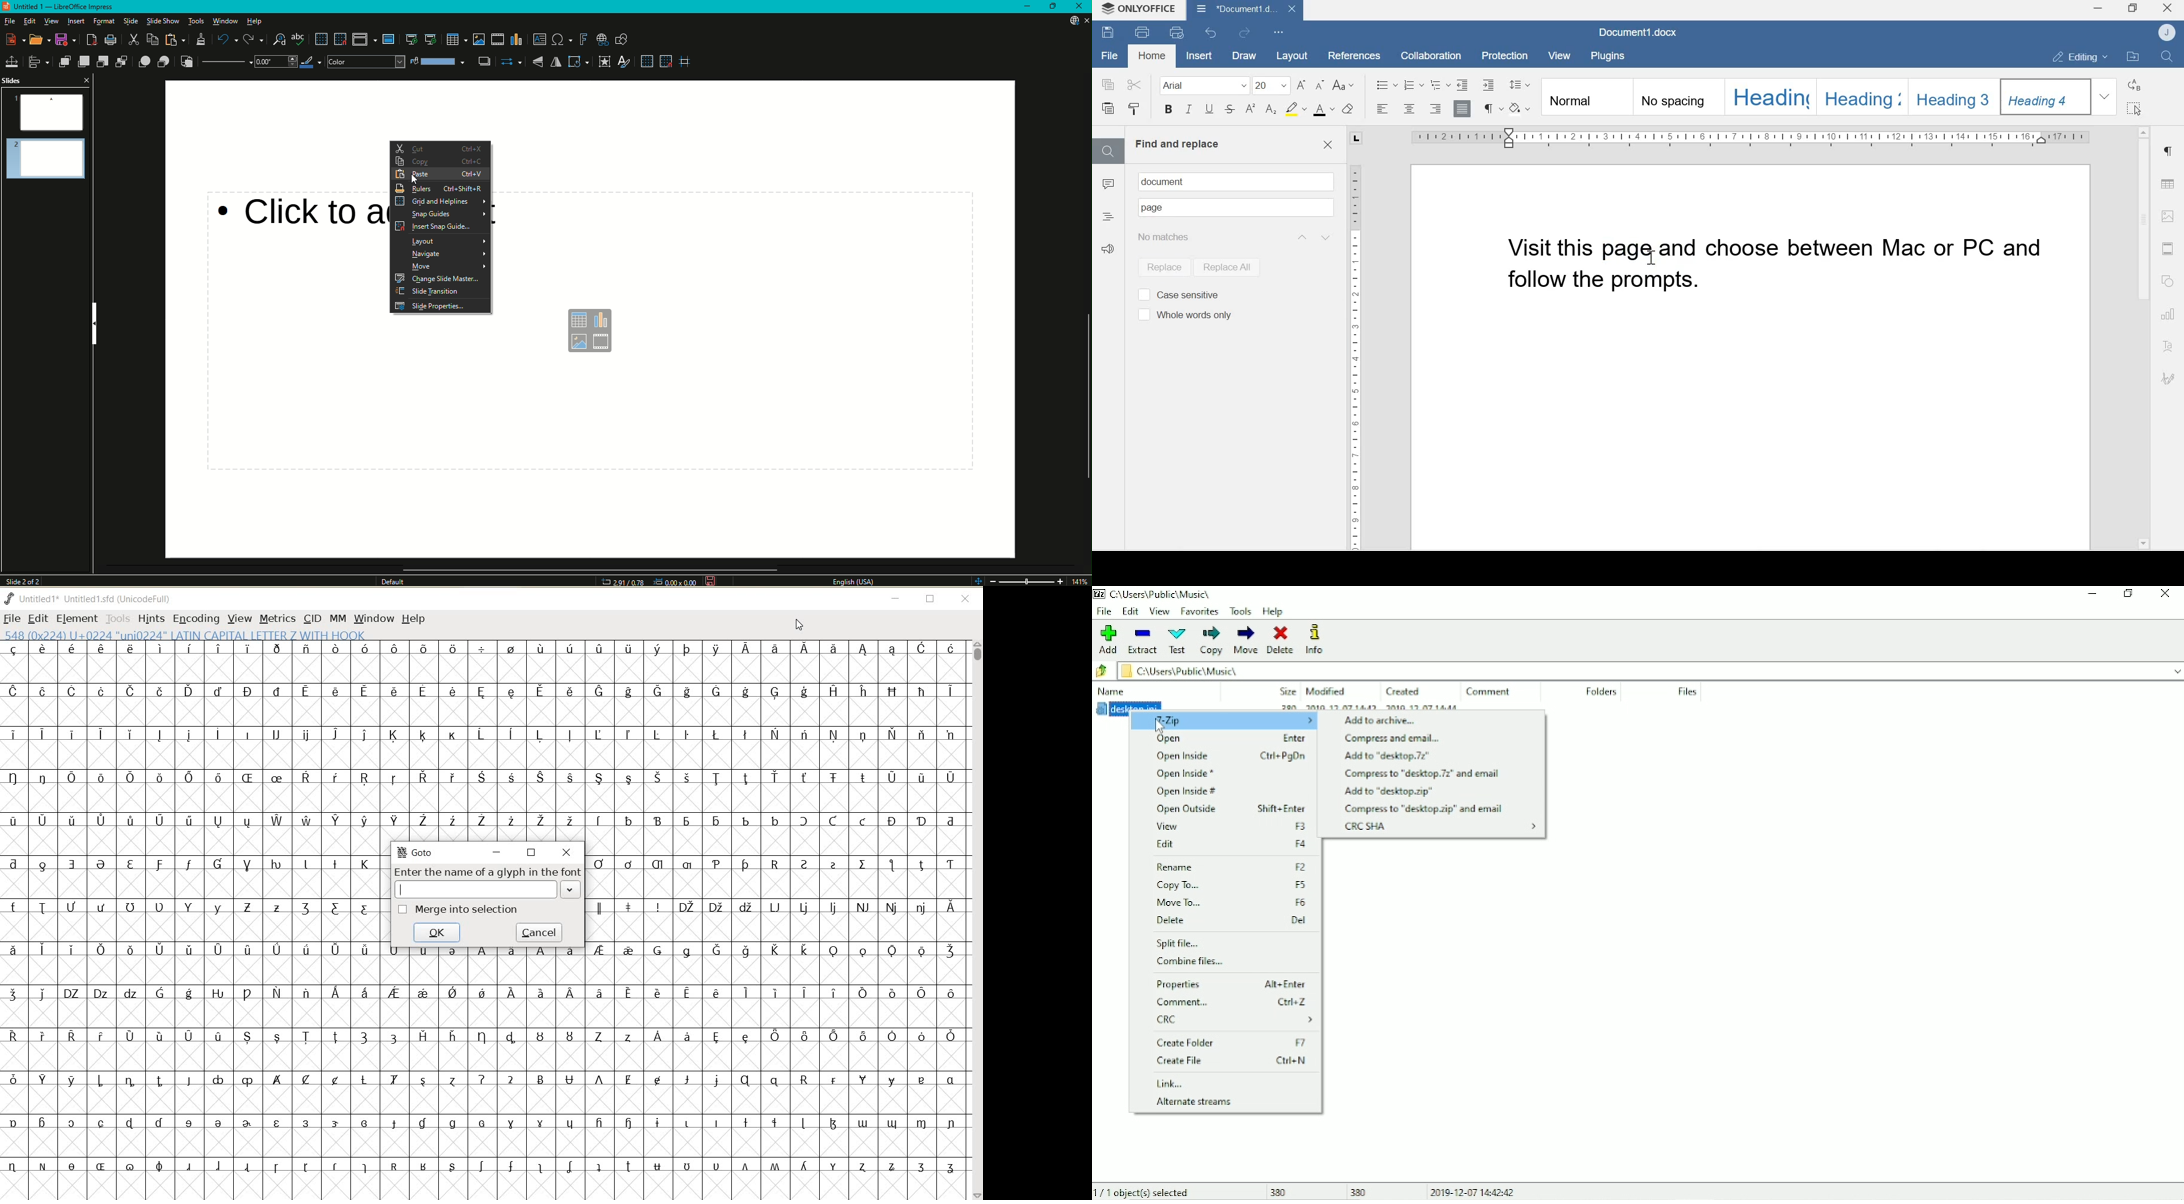  Describe the element at coordinates (1386, 84) in the screenshot. I see `Bullets` at that location.